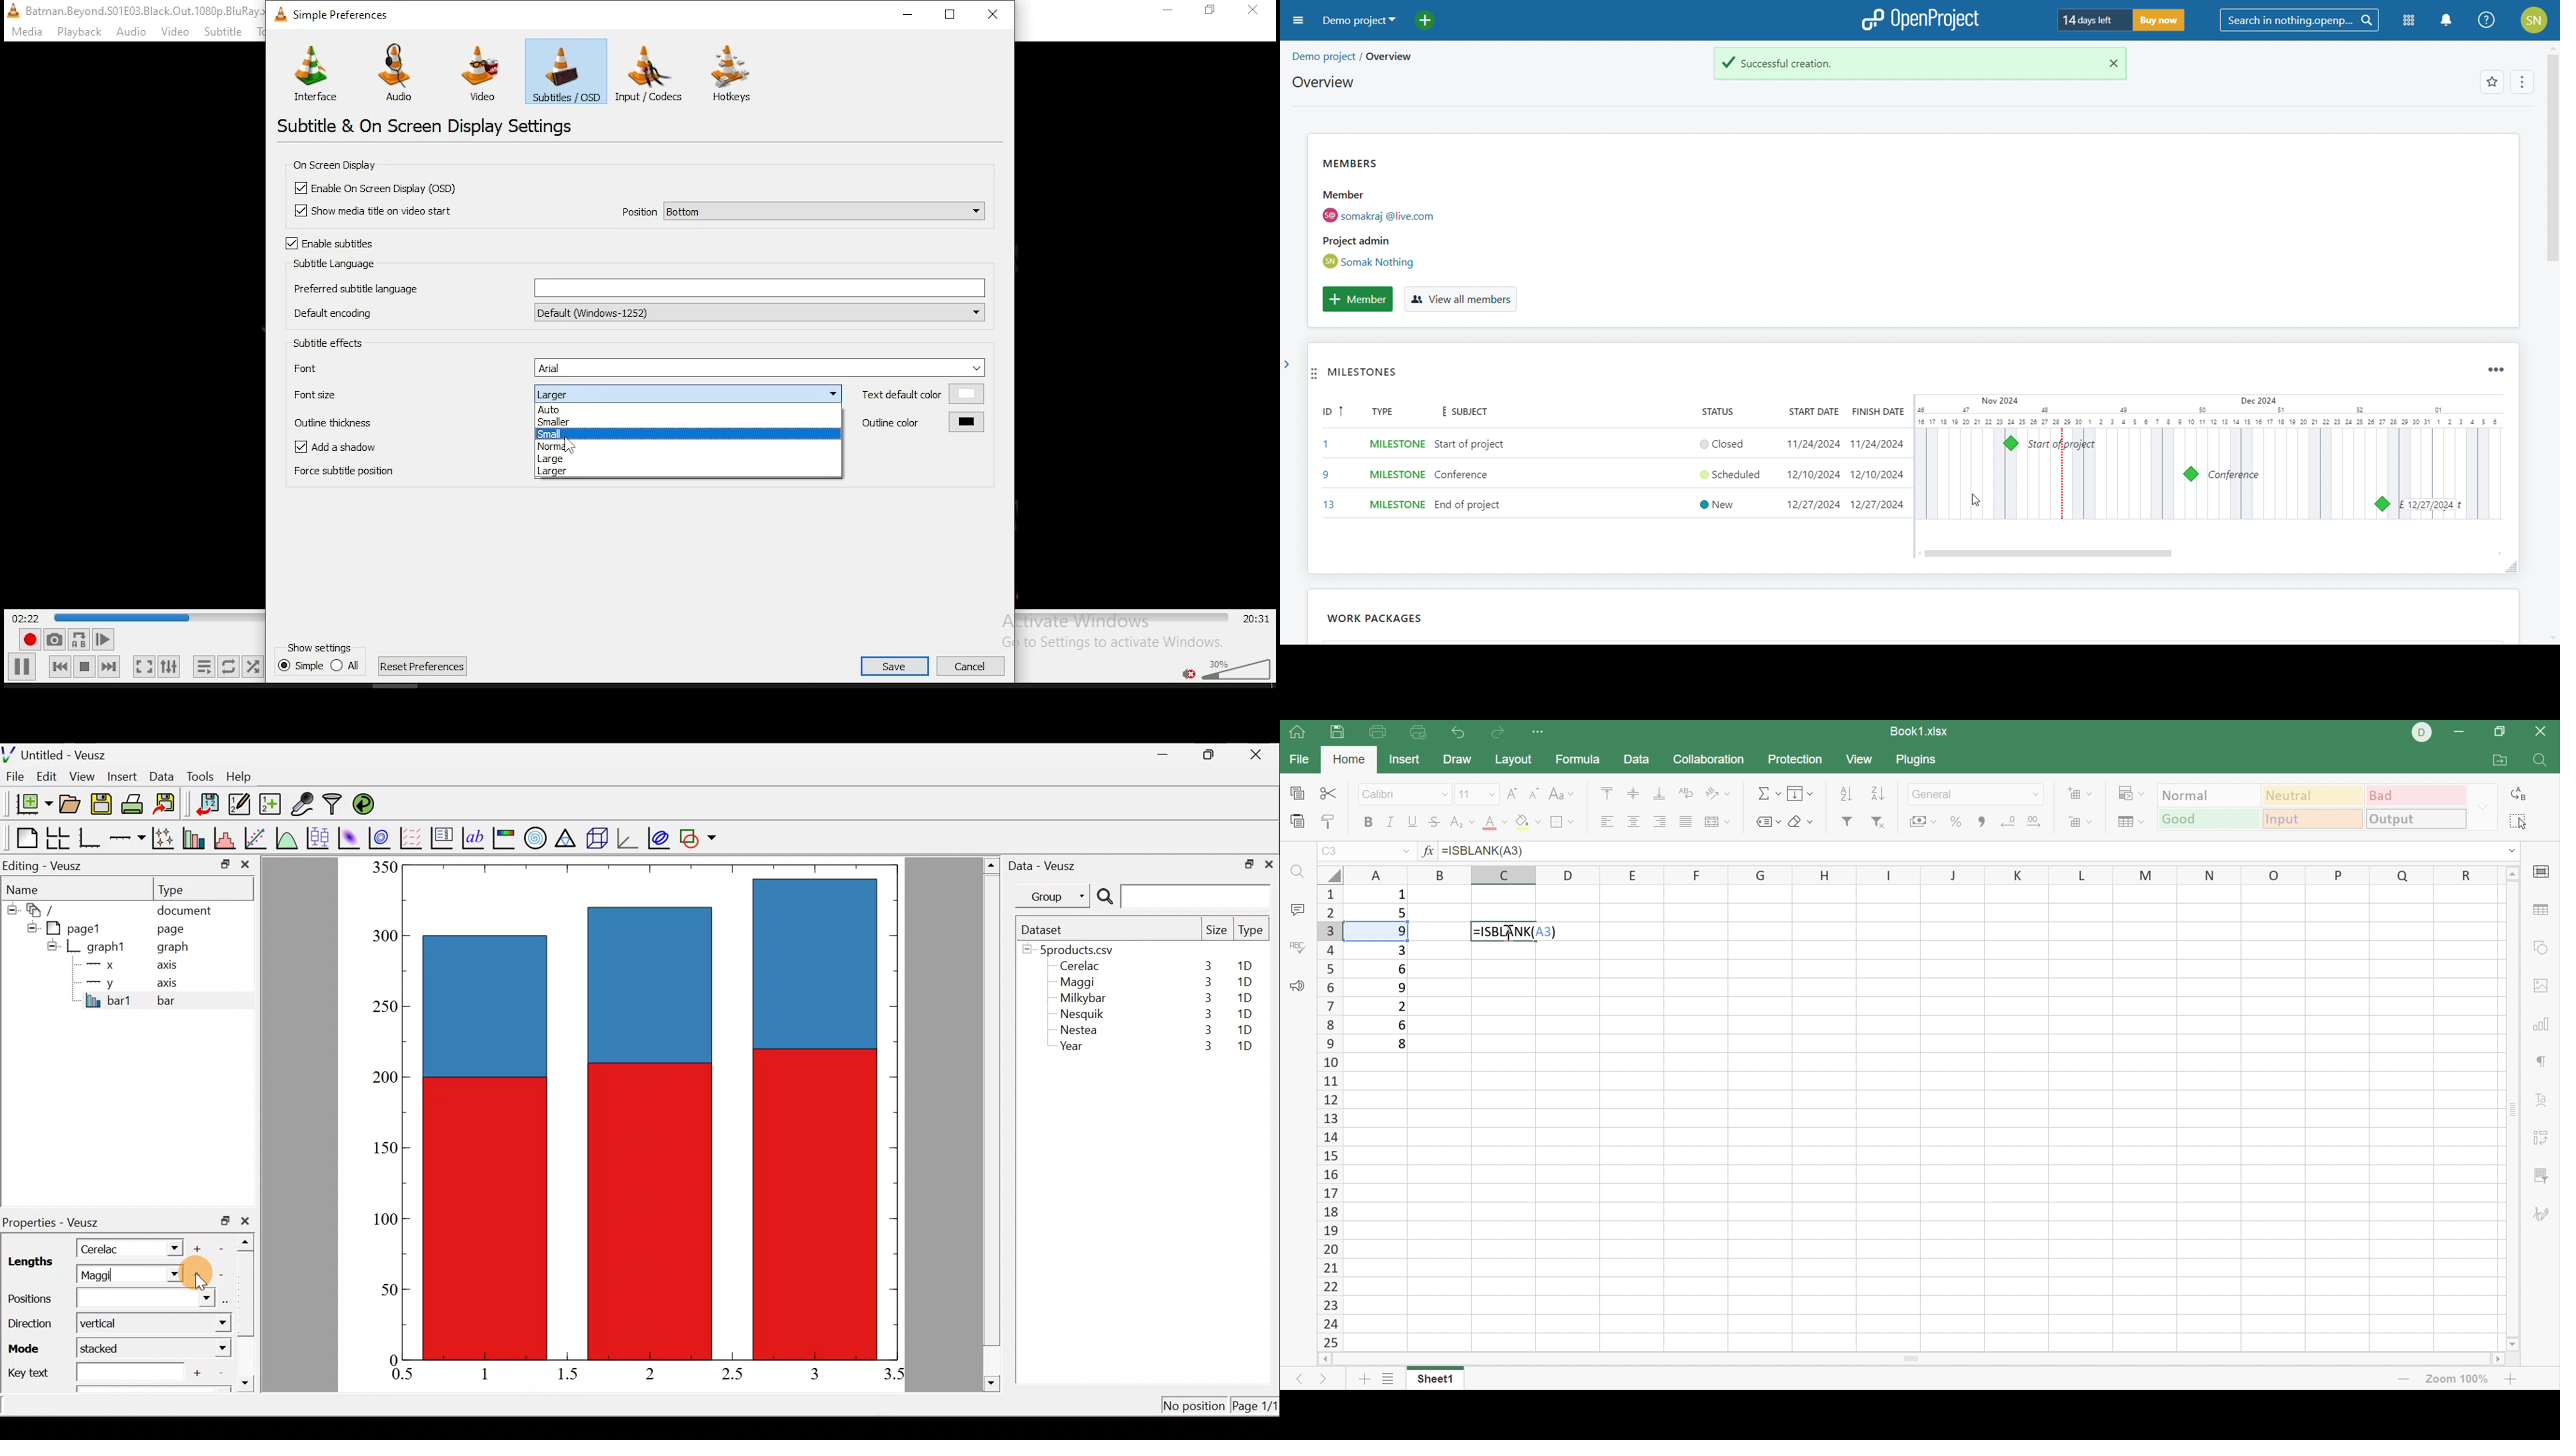 The height and width of the screenshot is (1456, 2576). Describe the element at coordinates (52, 640) in the screenshot. I see `take a snapshot` at that location.